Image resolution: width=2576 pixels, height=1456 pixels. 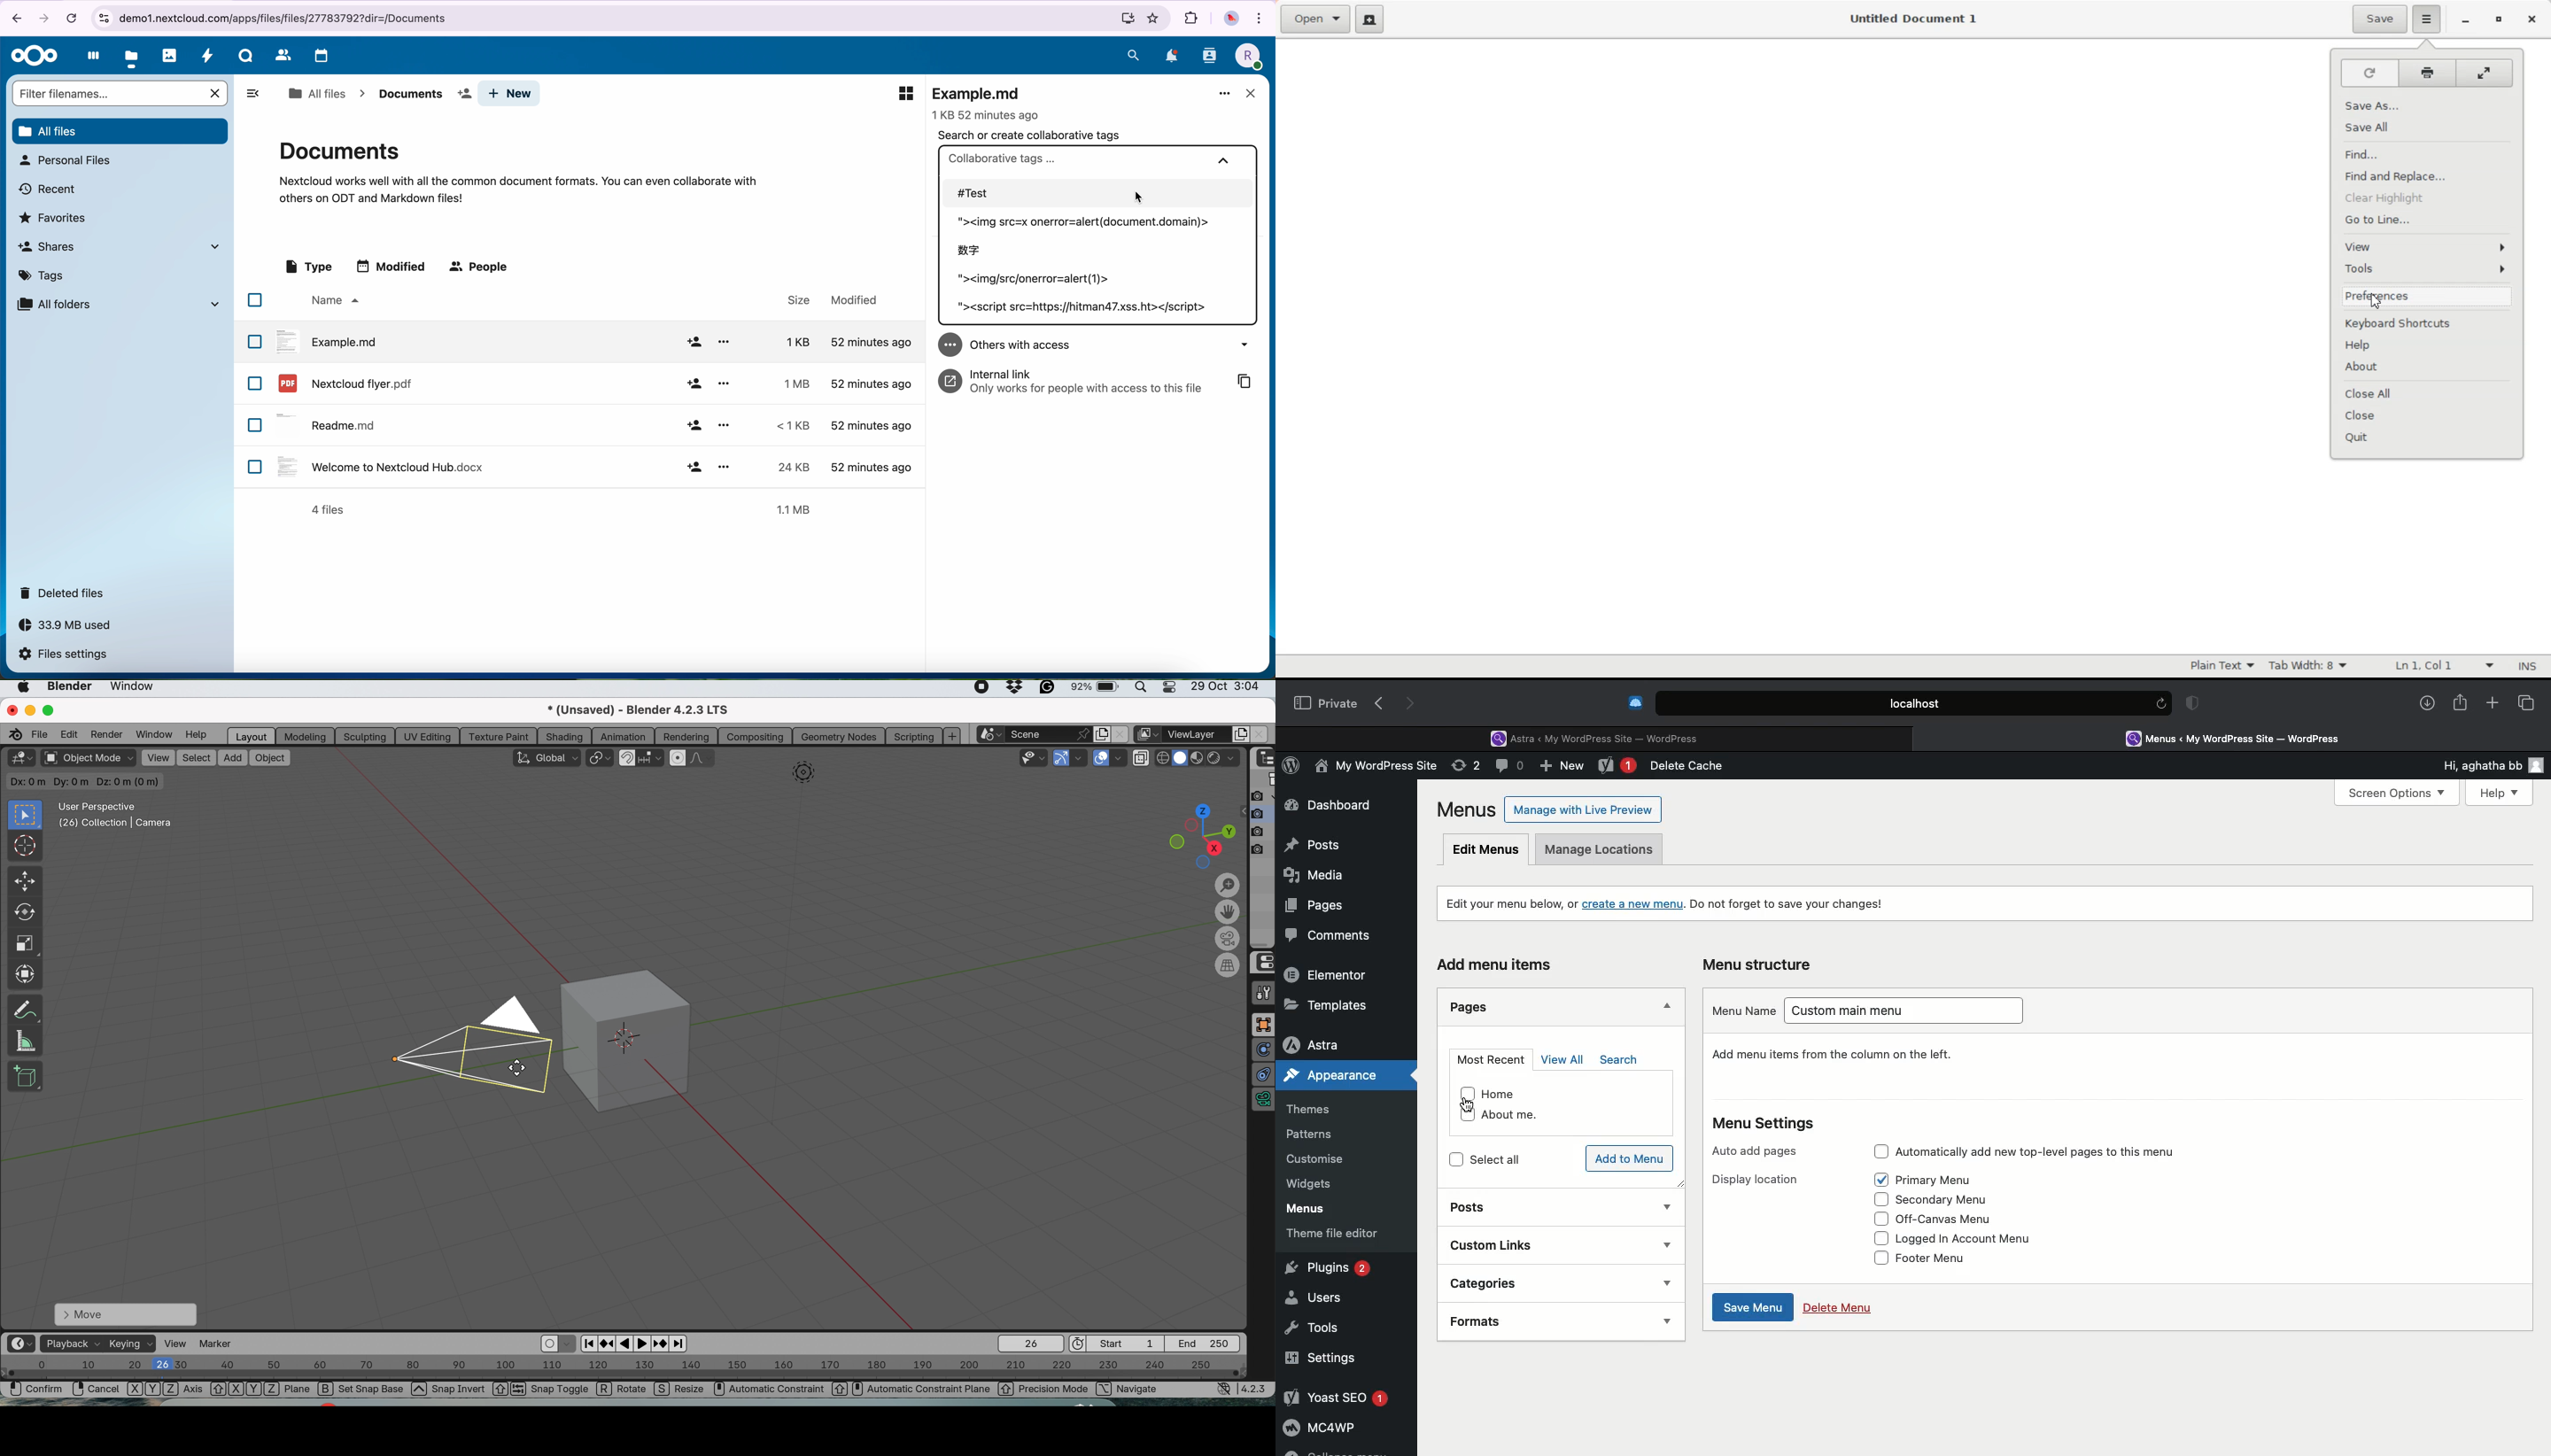 I want to click on Menu structure, so click(x=1761, y=964).